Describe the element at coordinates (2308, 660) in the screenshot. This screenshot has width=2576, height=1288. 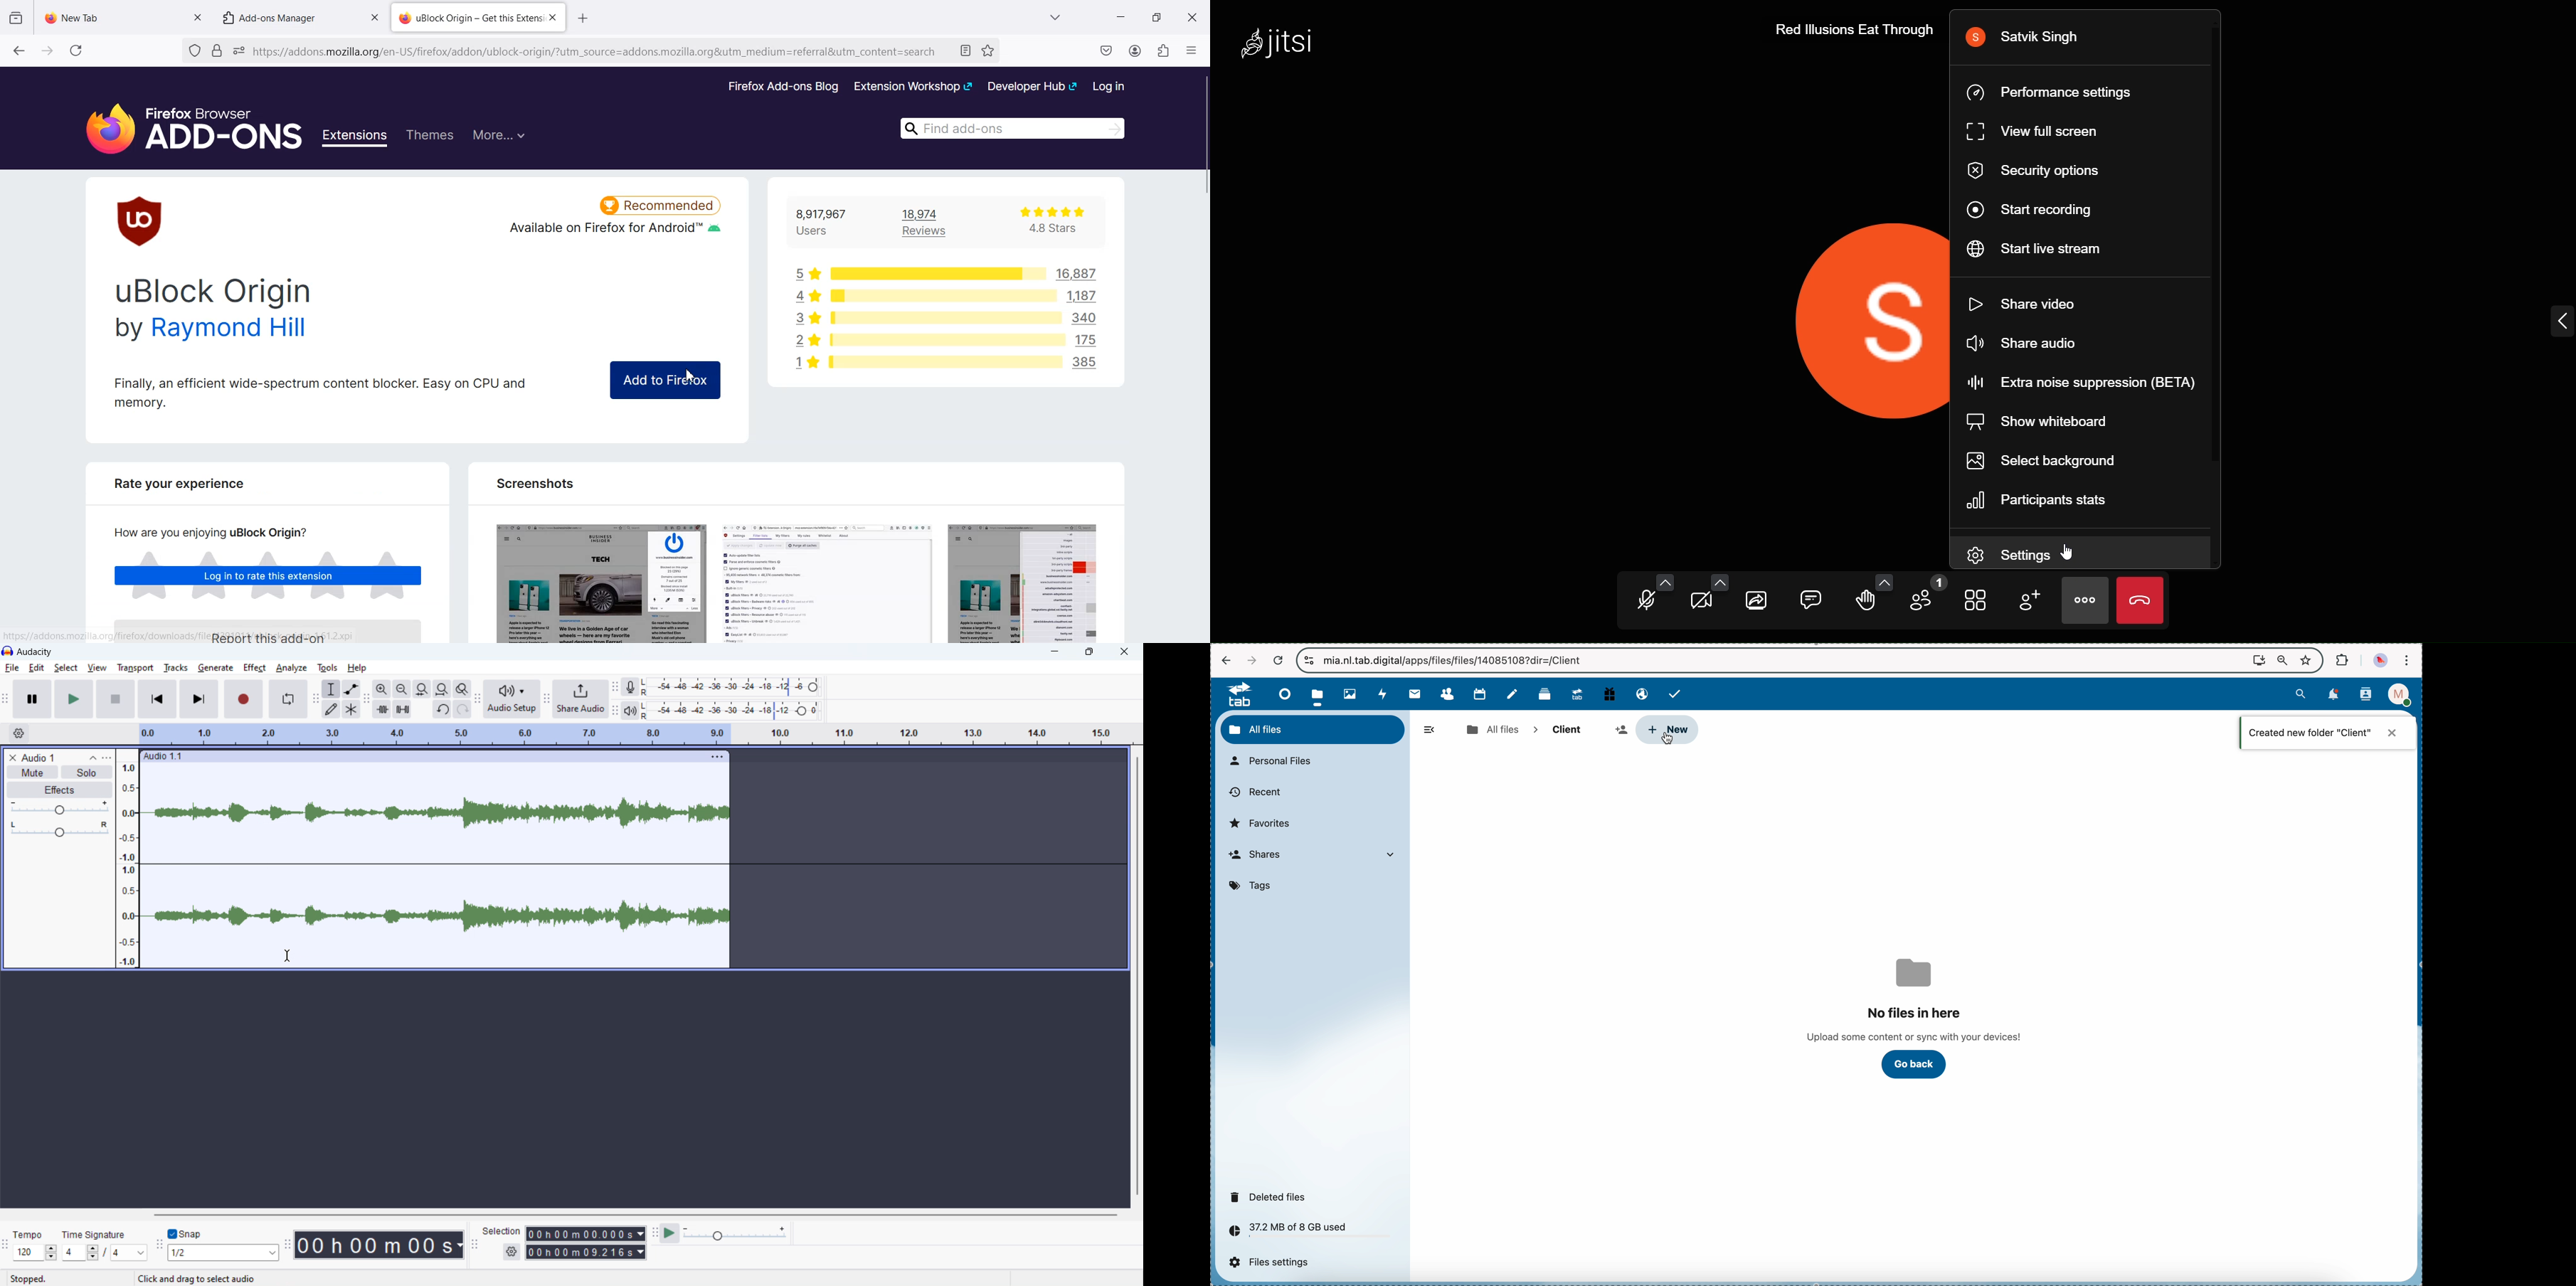
I see `favorites` at that location.